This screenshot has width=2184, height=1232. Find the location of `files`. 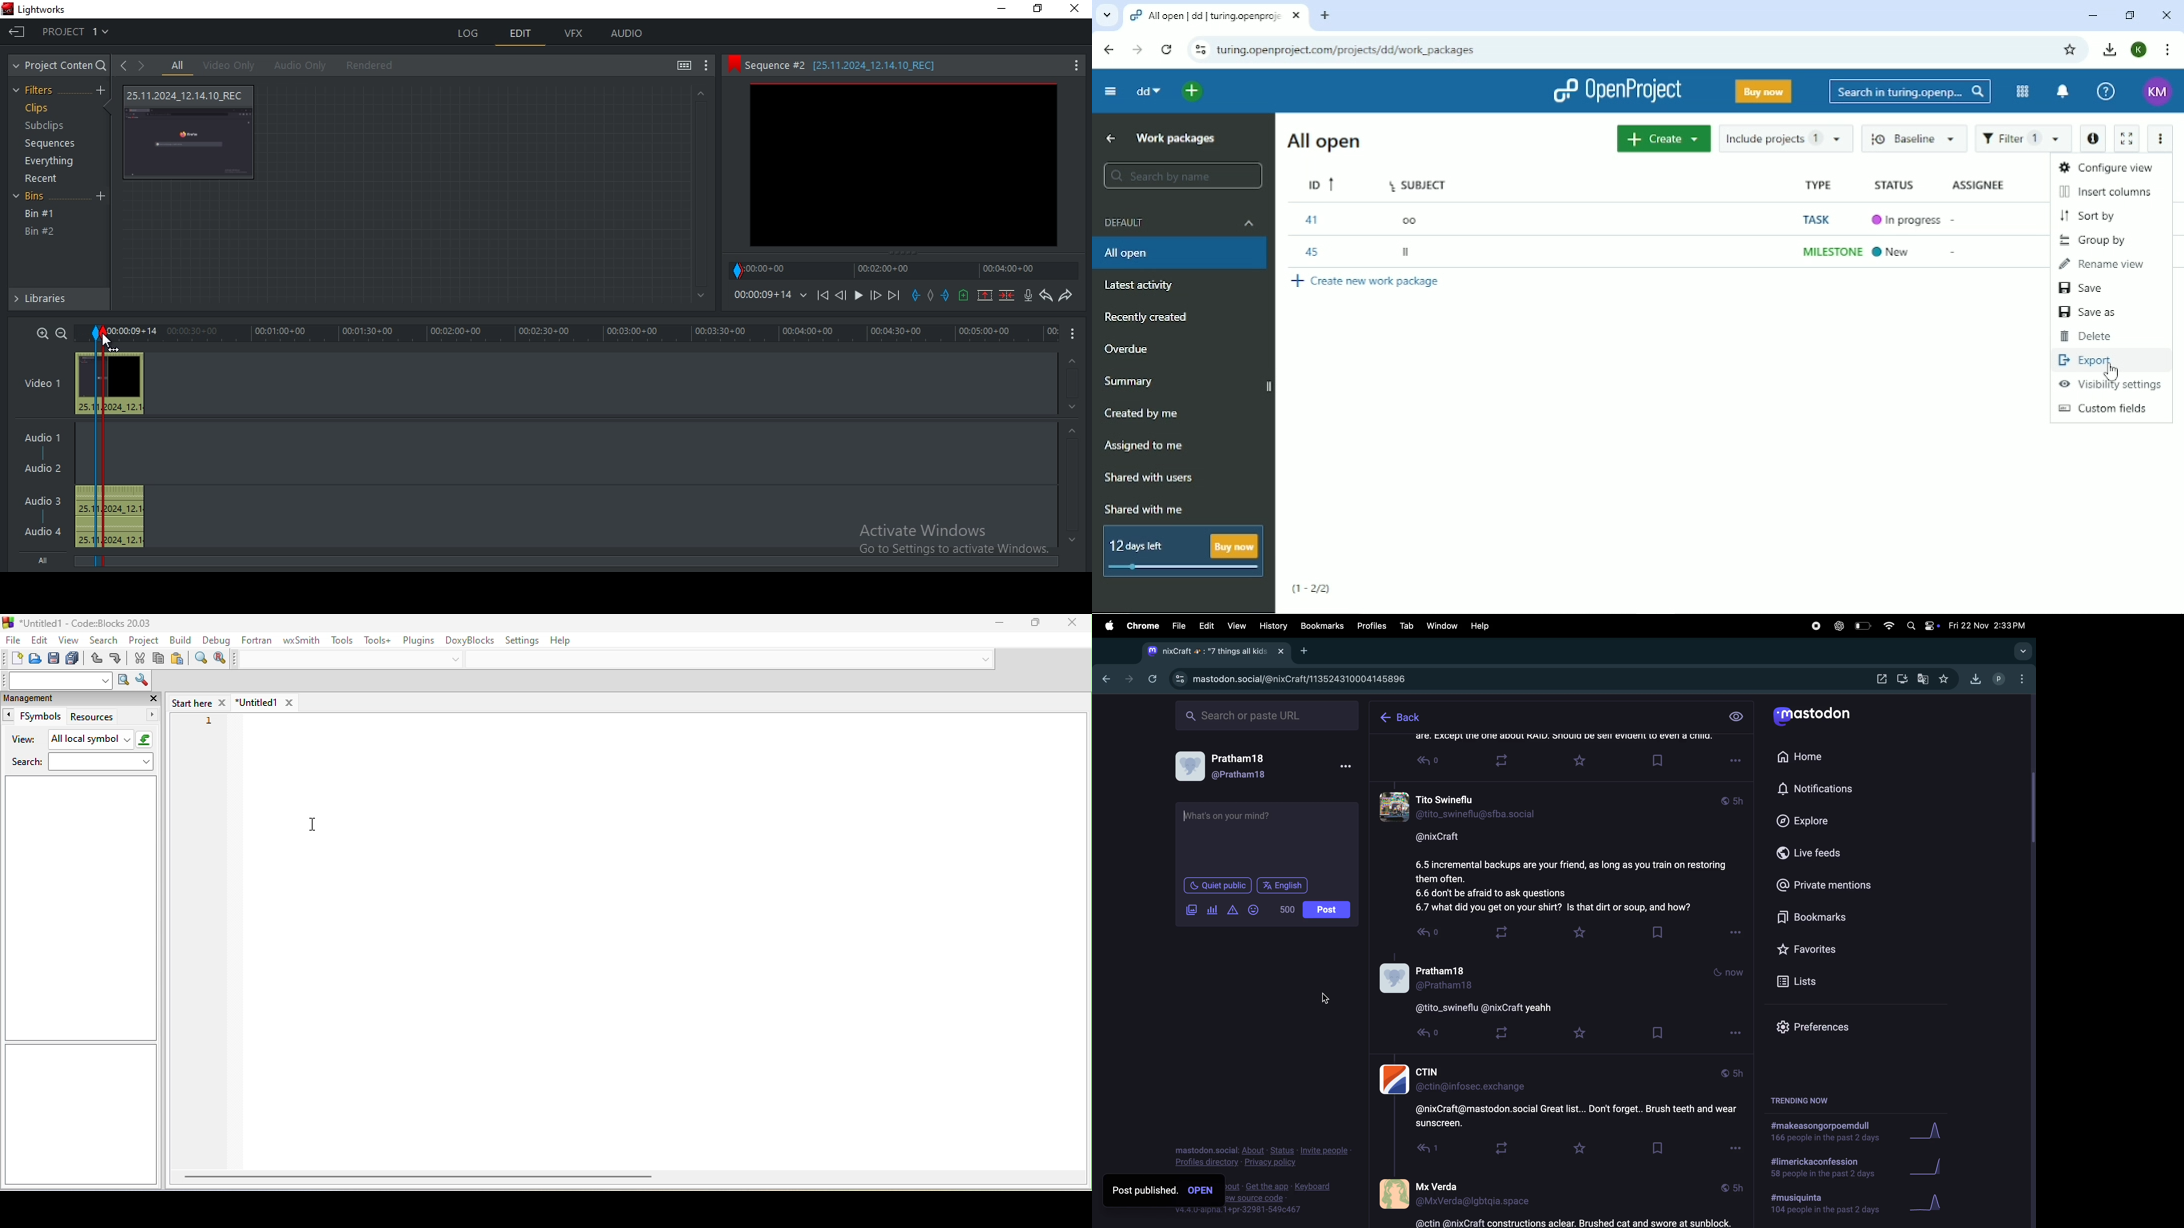

files is located at coordinates (1178, 624).